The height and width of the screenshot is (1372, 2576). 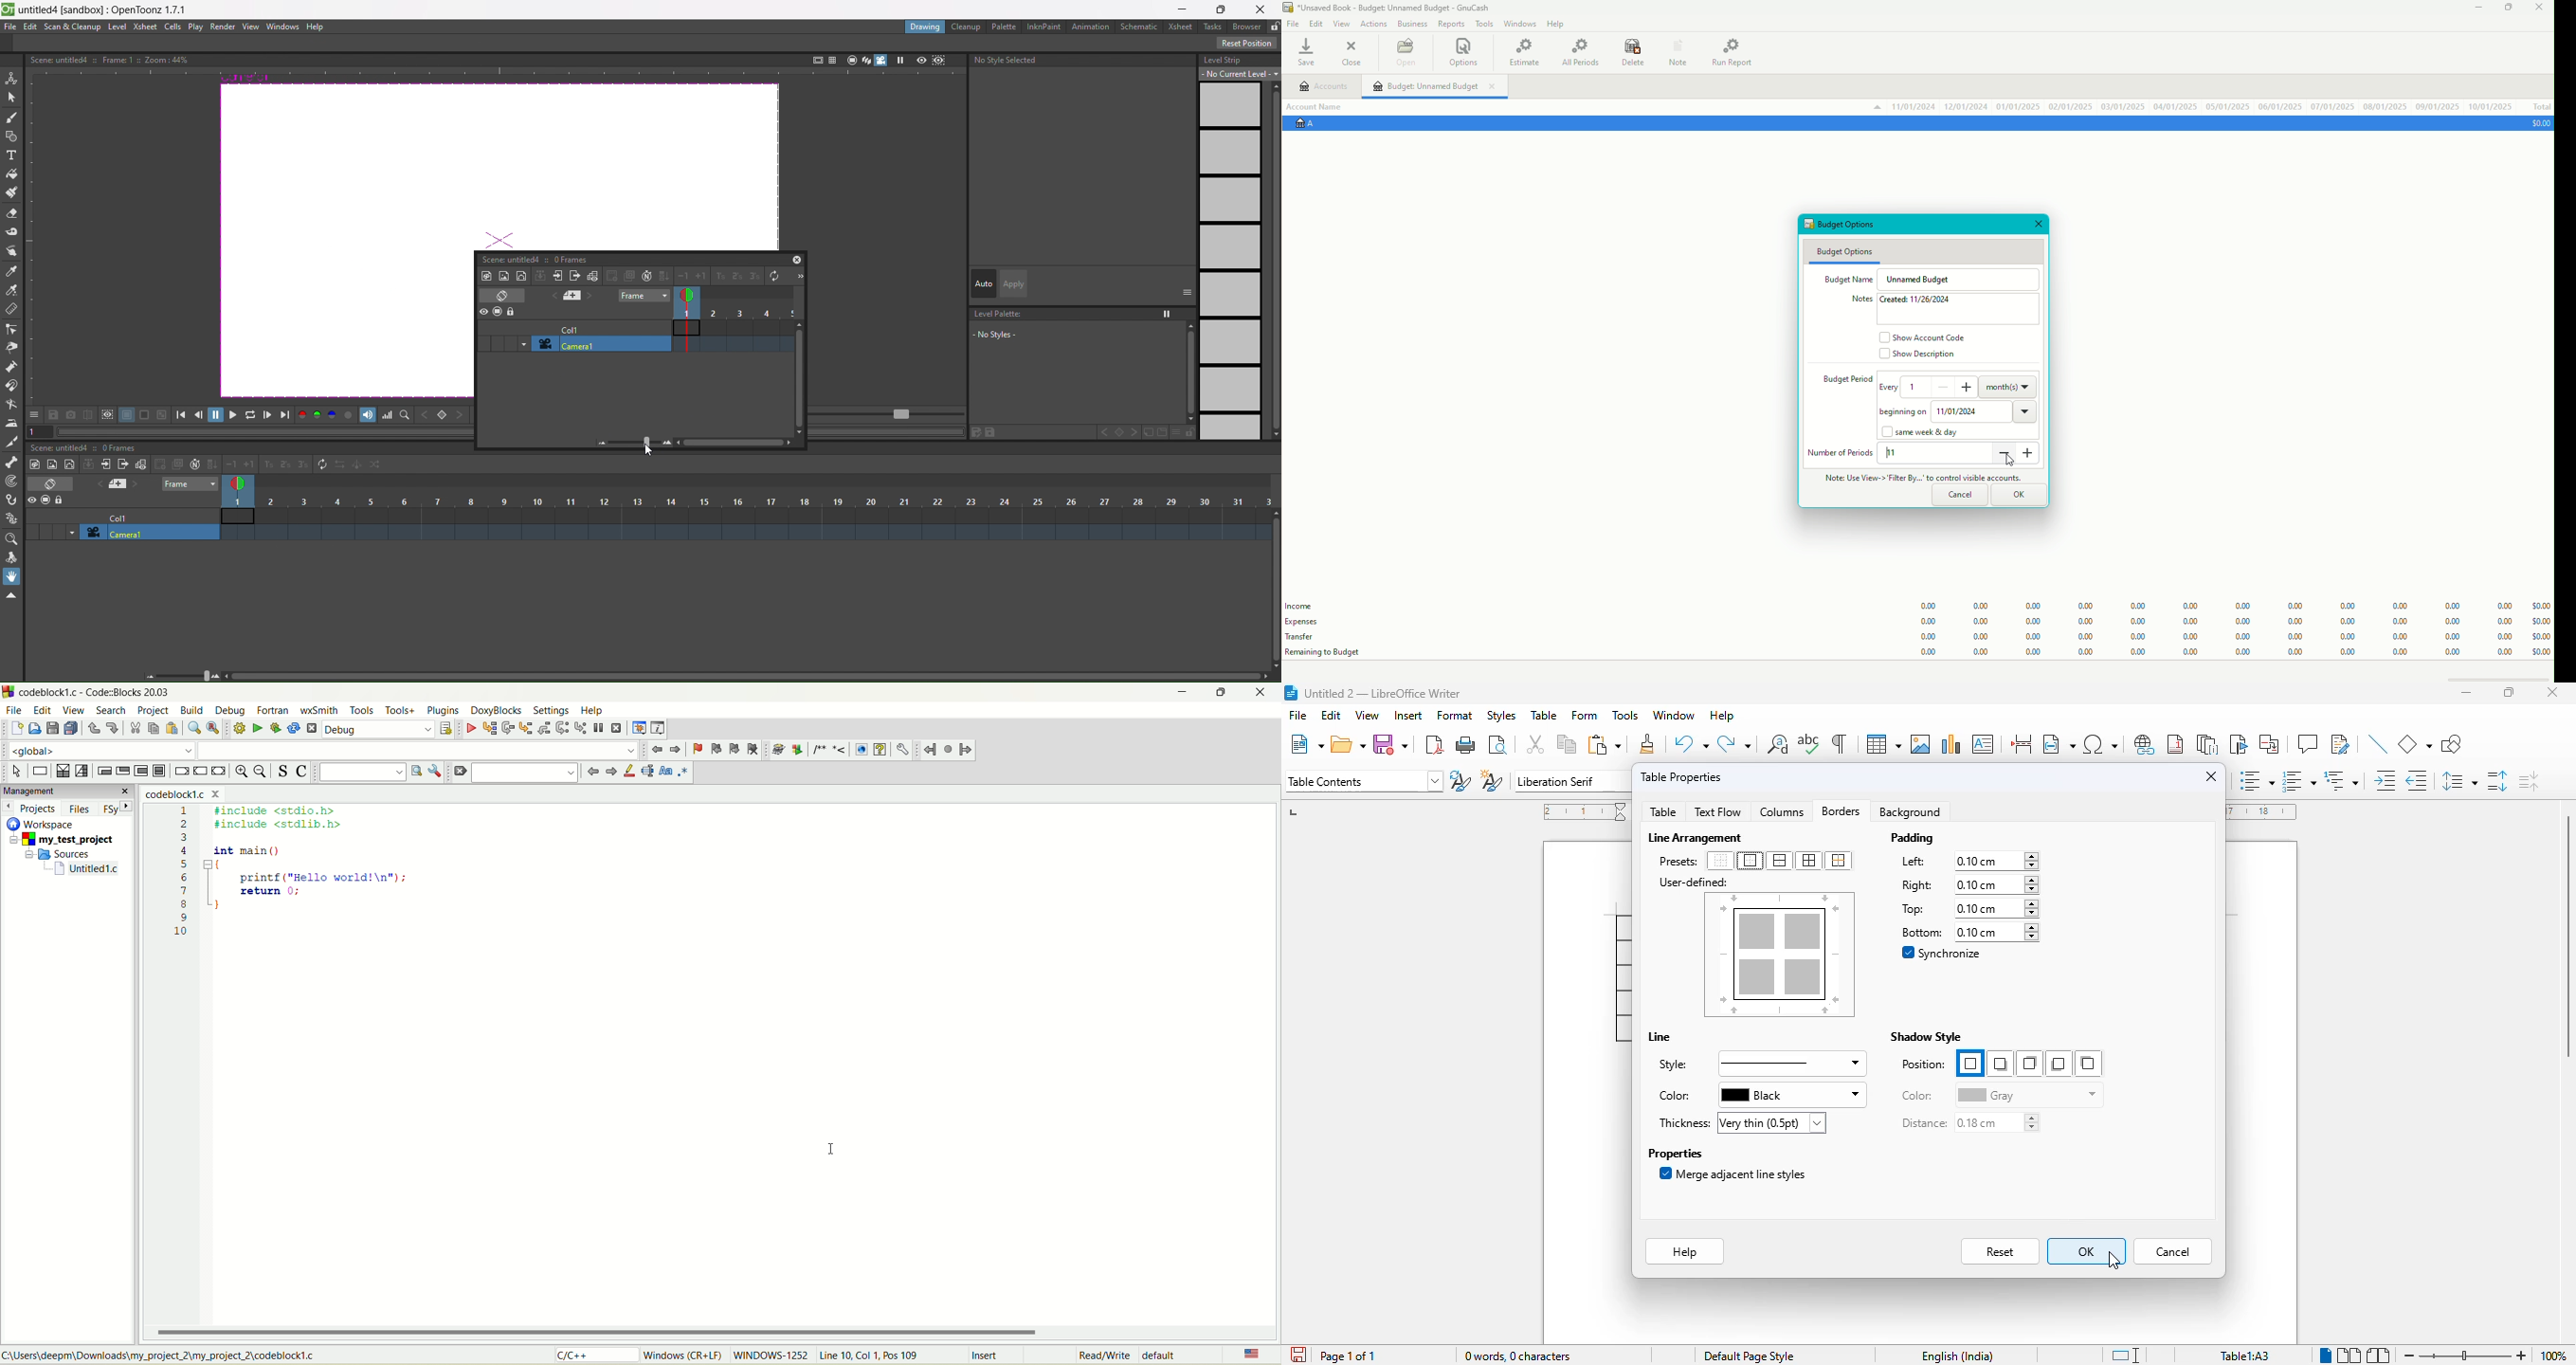 I want to click on toggle comment, so click(x=302, y=773).